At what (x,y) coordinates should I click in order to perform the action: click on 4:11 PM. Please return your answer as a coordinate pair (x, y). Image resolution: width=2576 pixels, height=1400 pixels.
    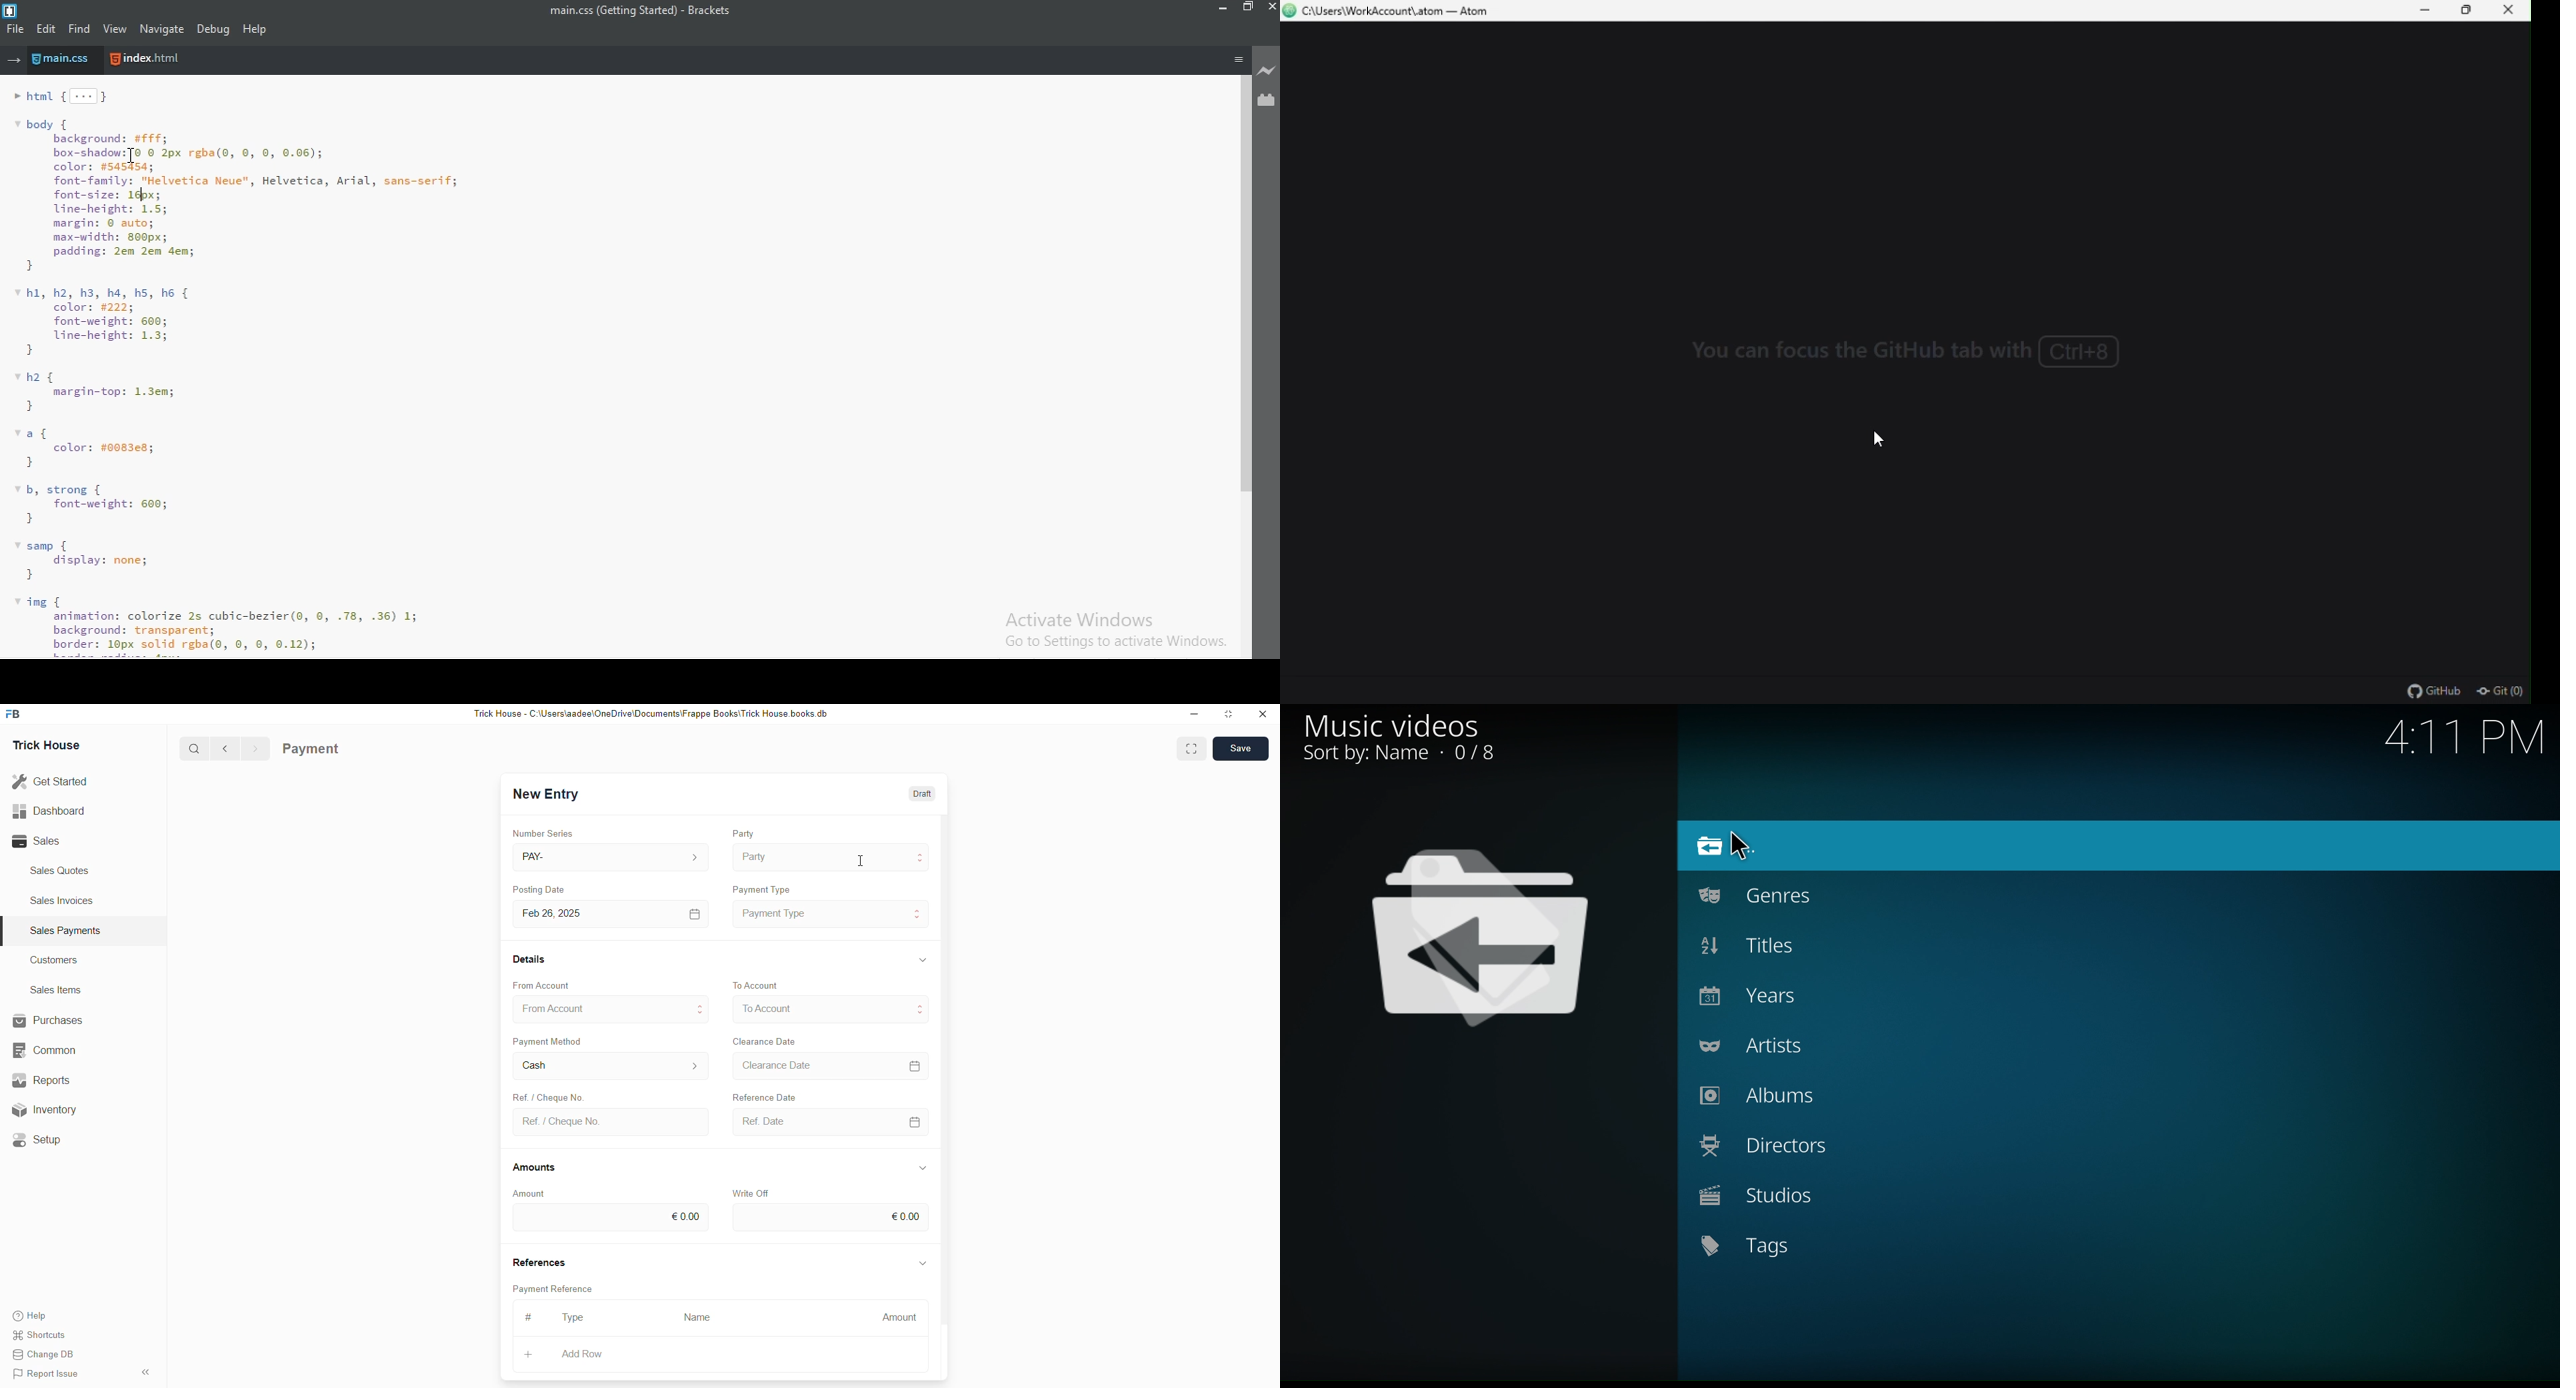
    Looking at the image, I should click on (2465, 739).